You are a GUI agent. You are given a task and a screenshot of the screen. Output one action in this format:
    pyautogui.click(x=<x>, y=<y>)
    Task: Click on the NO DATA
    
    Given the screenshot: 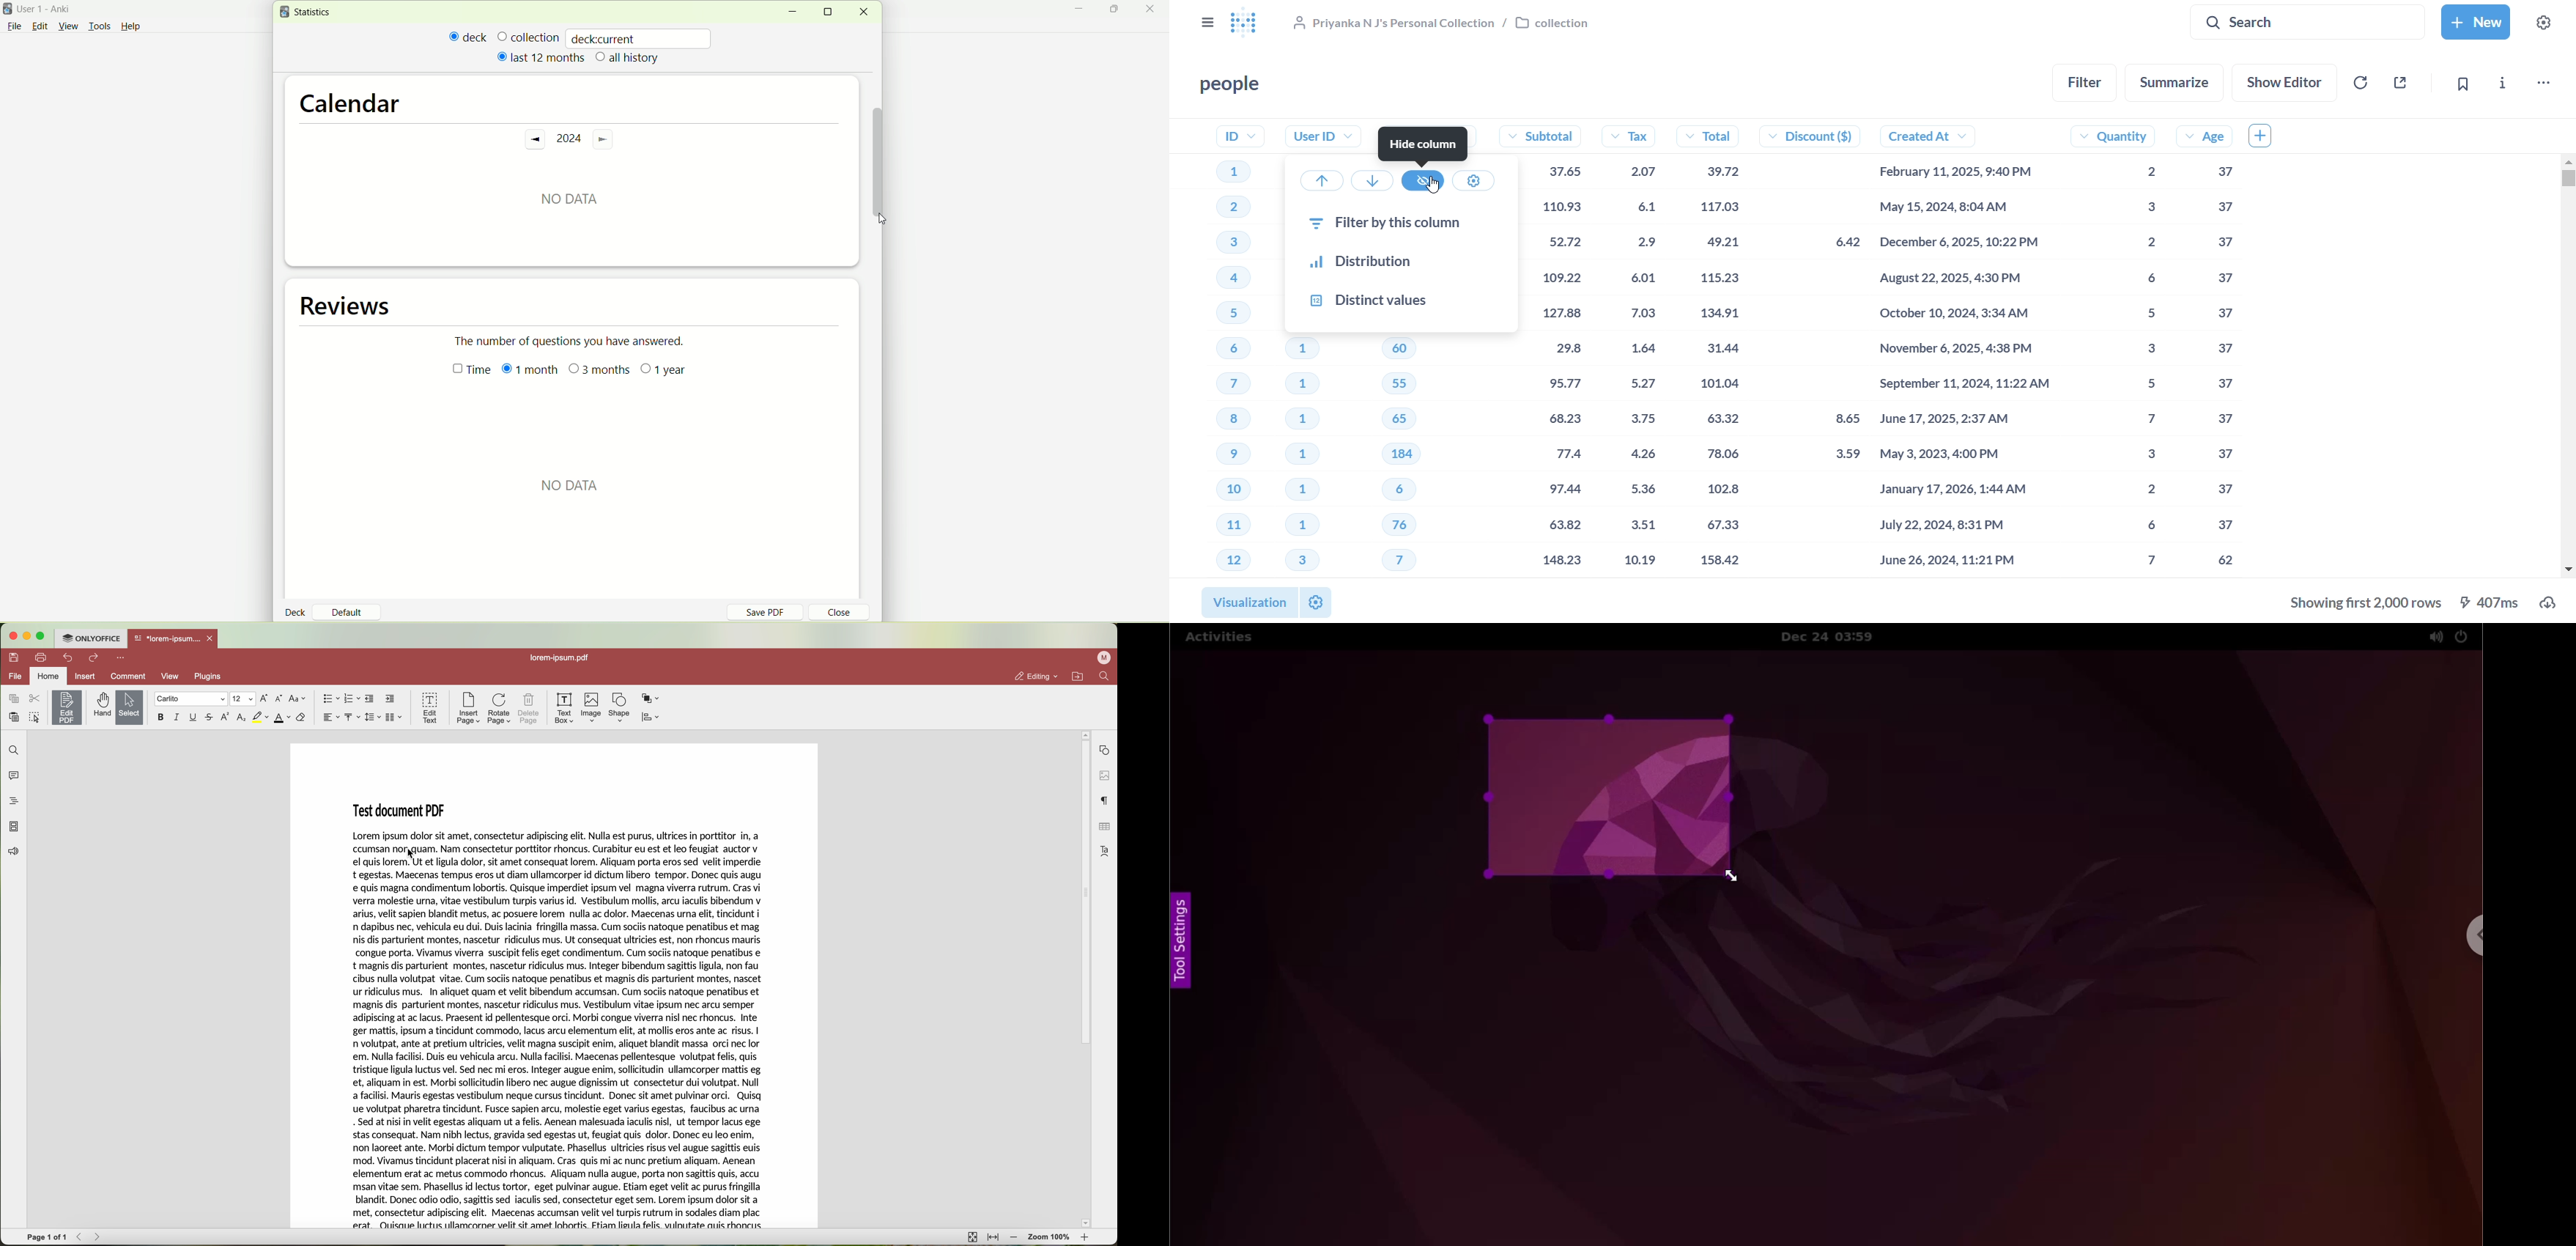 What is the action you would take?
    pyautogui.click(x=572, y=486)
    